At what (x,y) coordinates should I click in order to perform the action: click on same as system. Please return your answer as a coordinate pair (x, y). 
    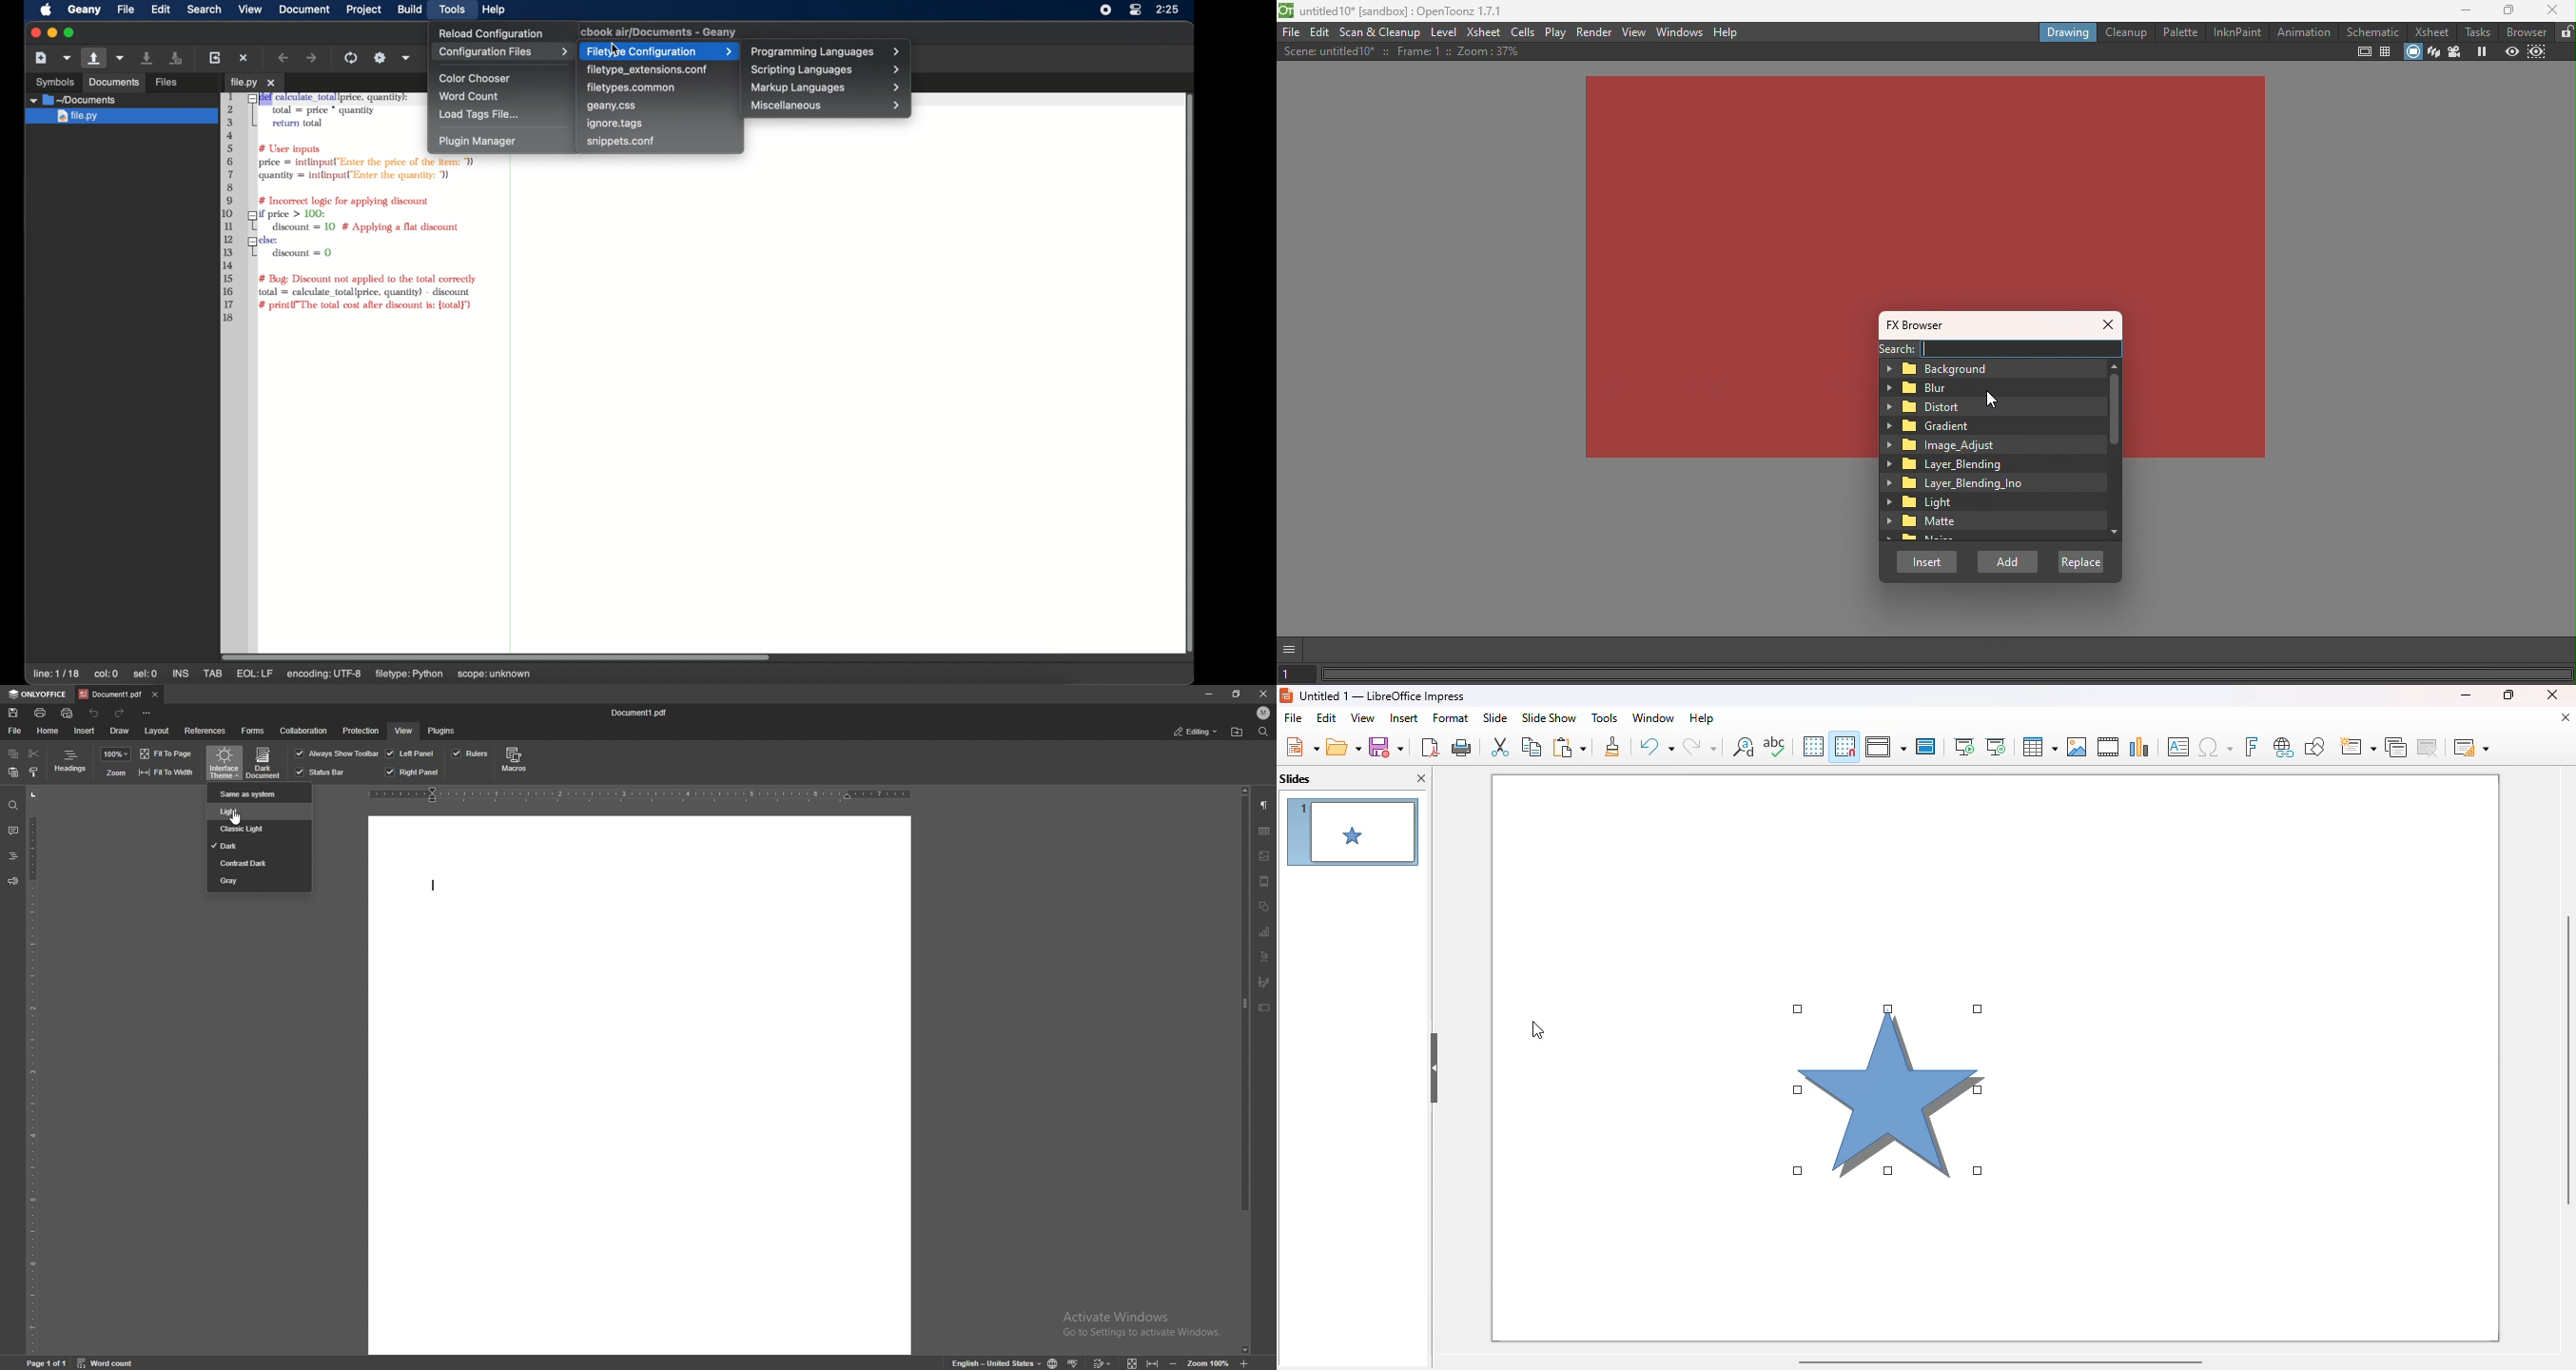
    Looking at the image, I should click on (257, 793).